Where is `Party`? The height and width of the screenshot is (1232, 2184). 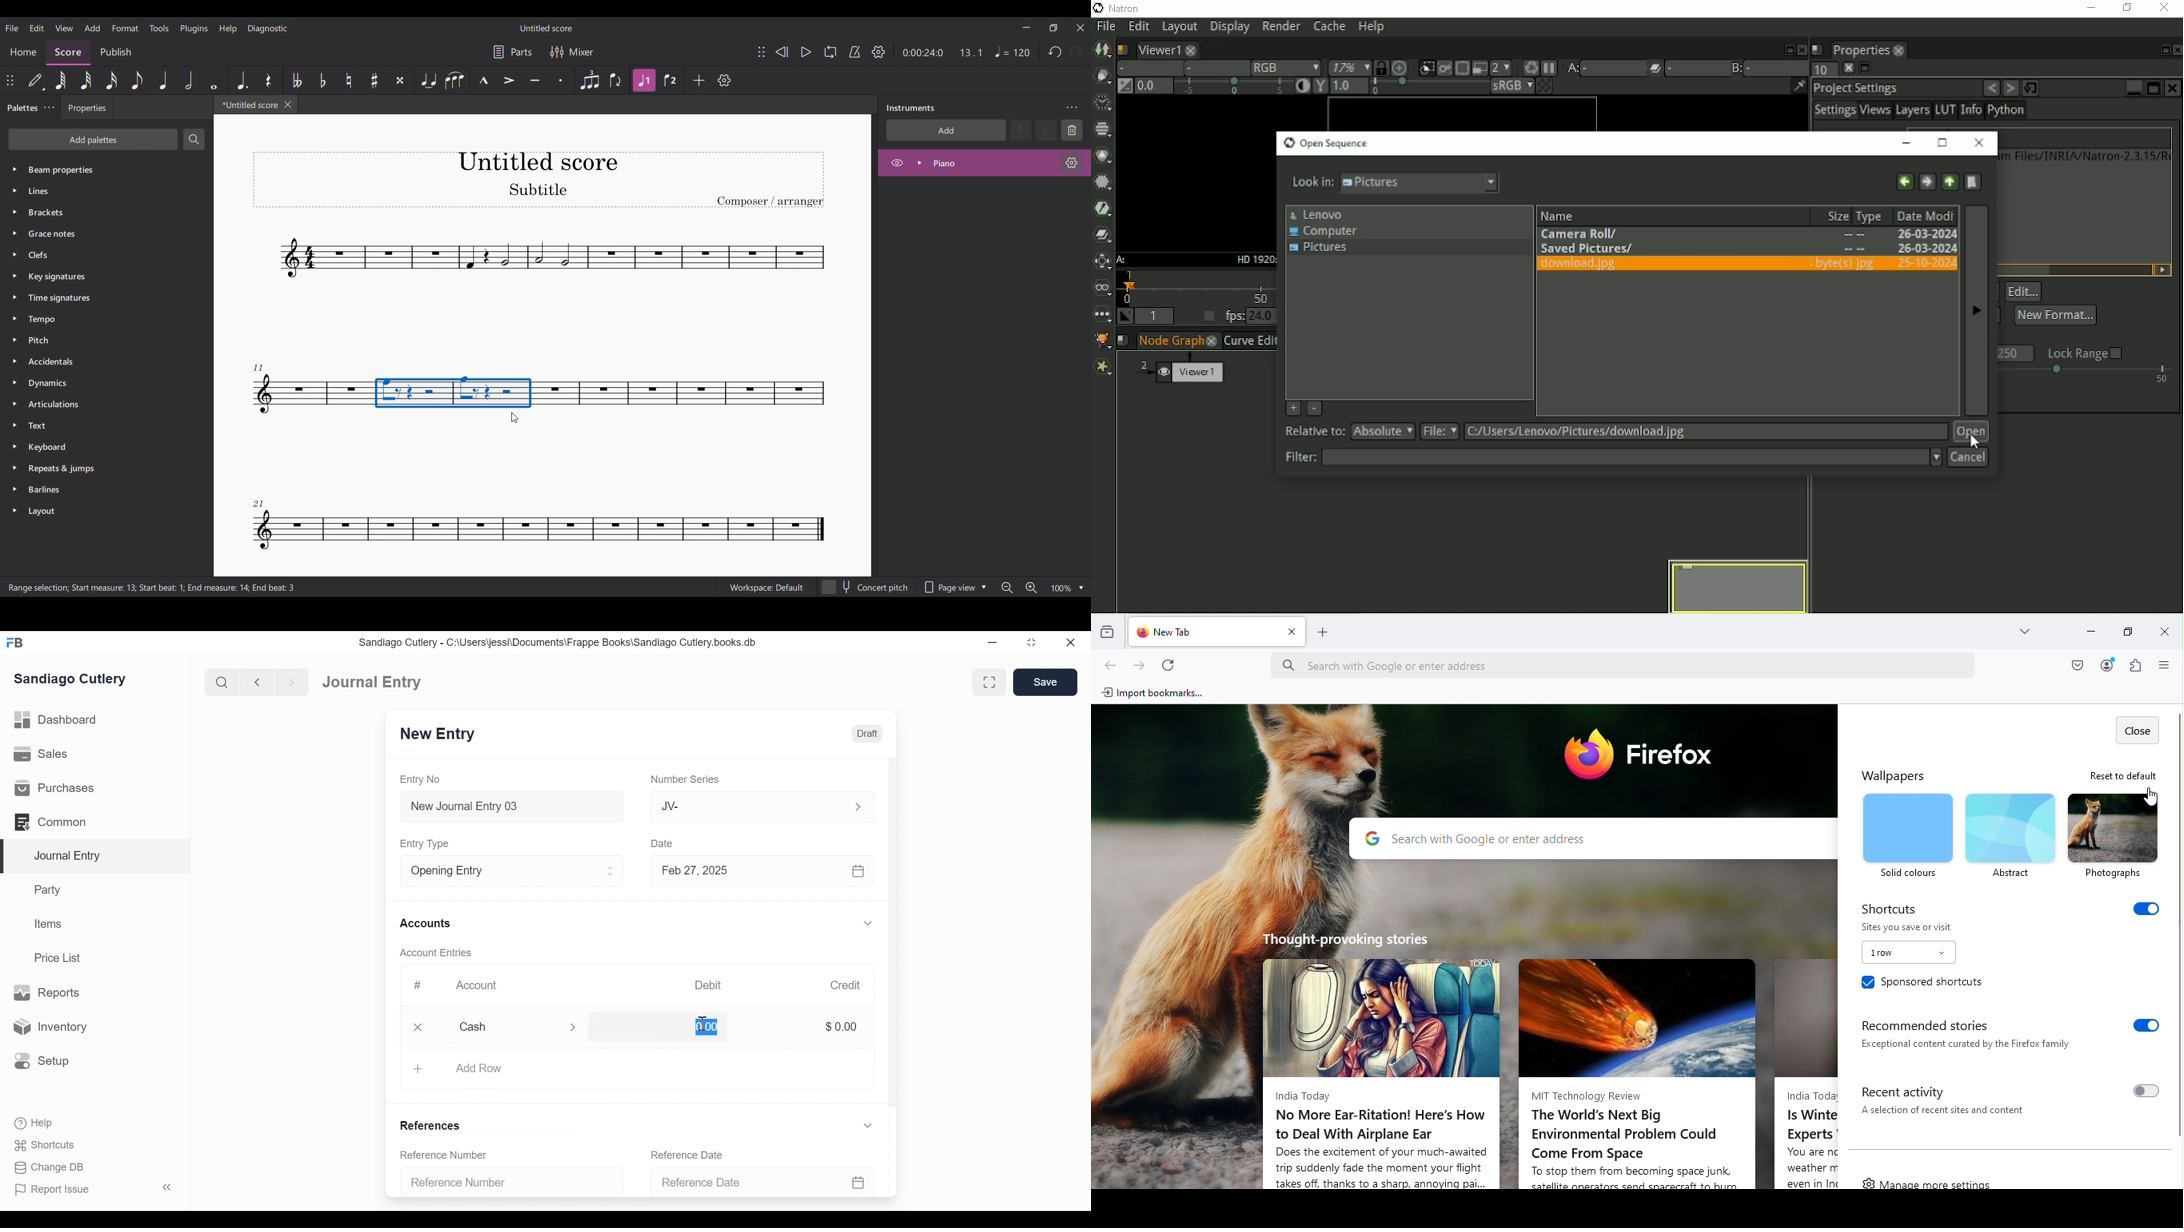
Party is located at coordinates (49, 889).